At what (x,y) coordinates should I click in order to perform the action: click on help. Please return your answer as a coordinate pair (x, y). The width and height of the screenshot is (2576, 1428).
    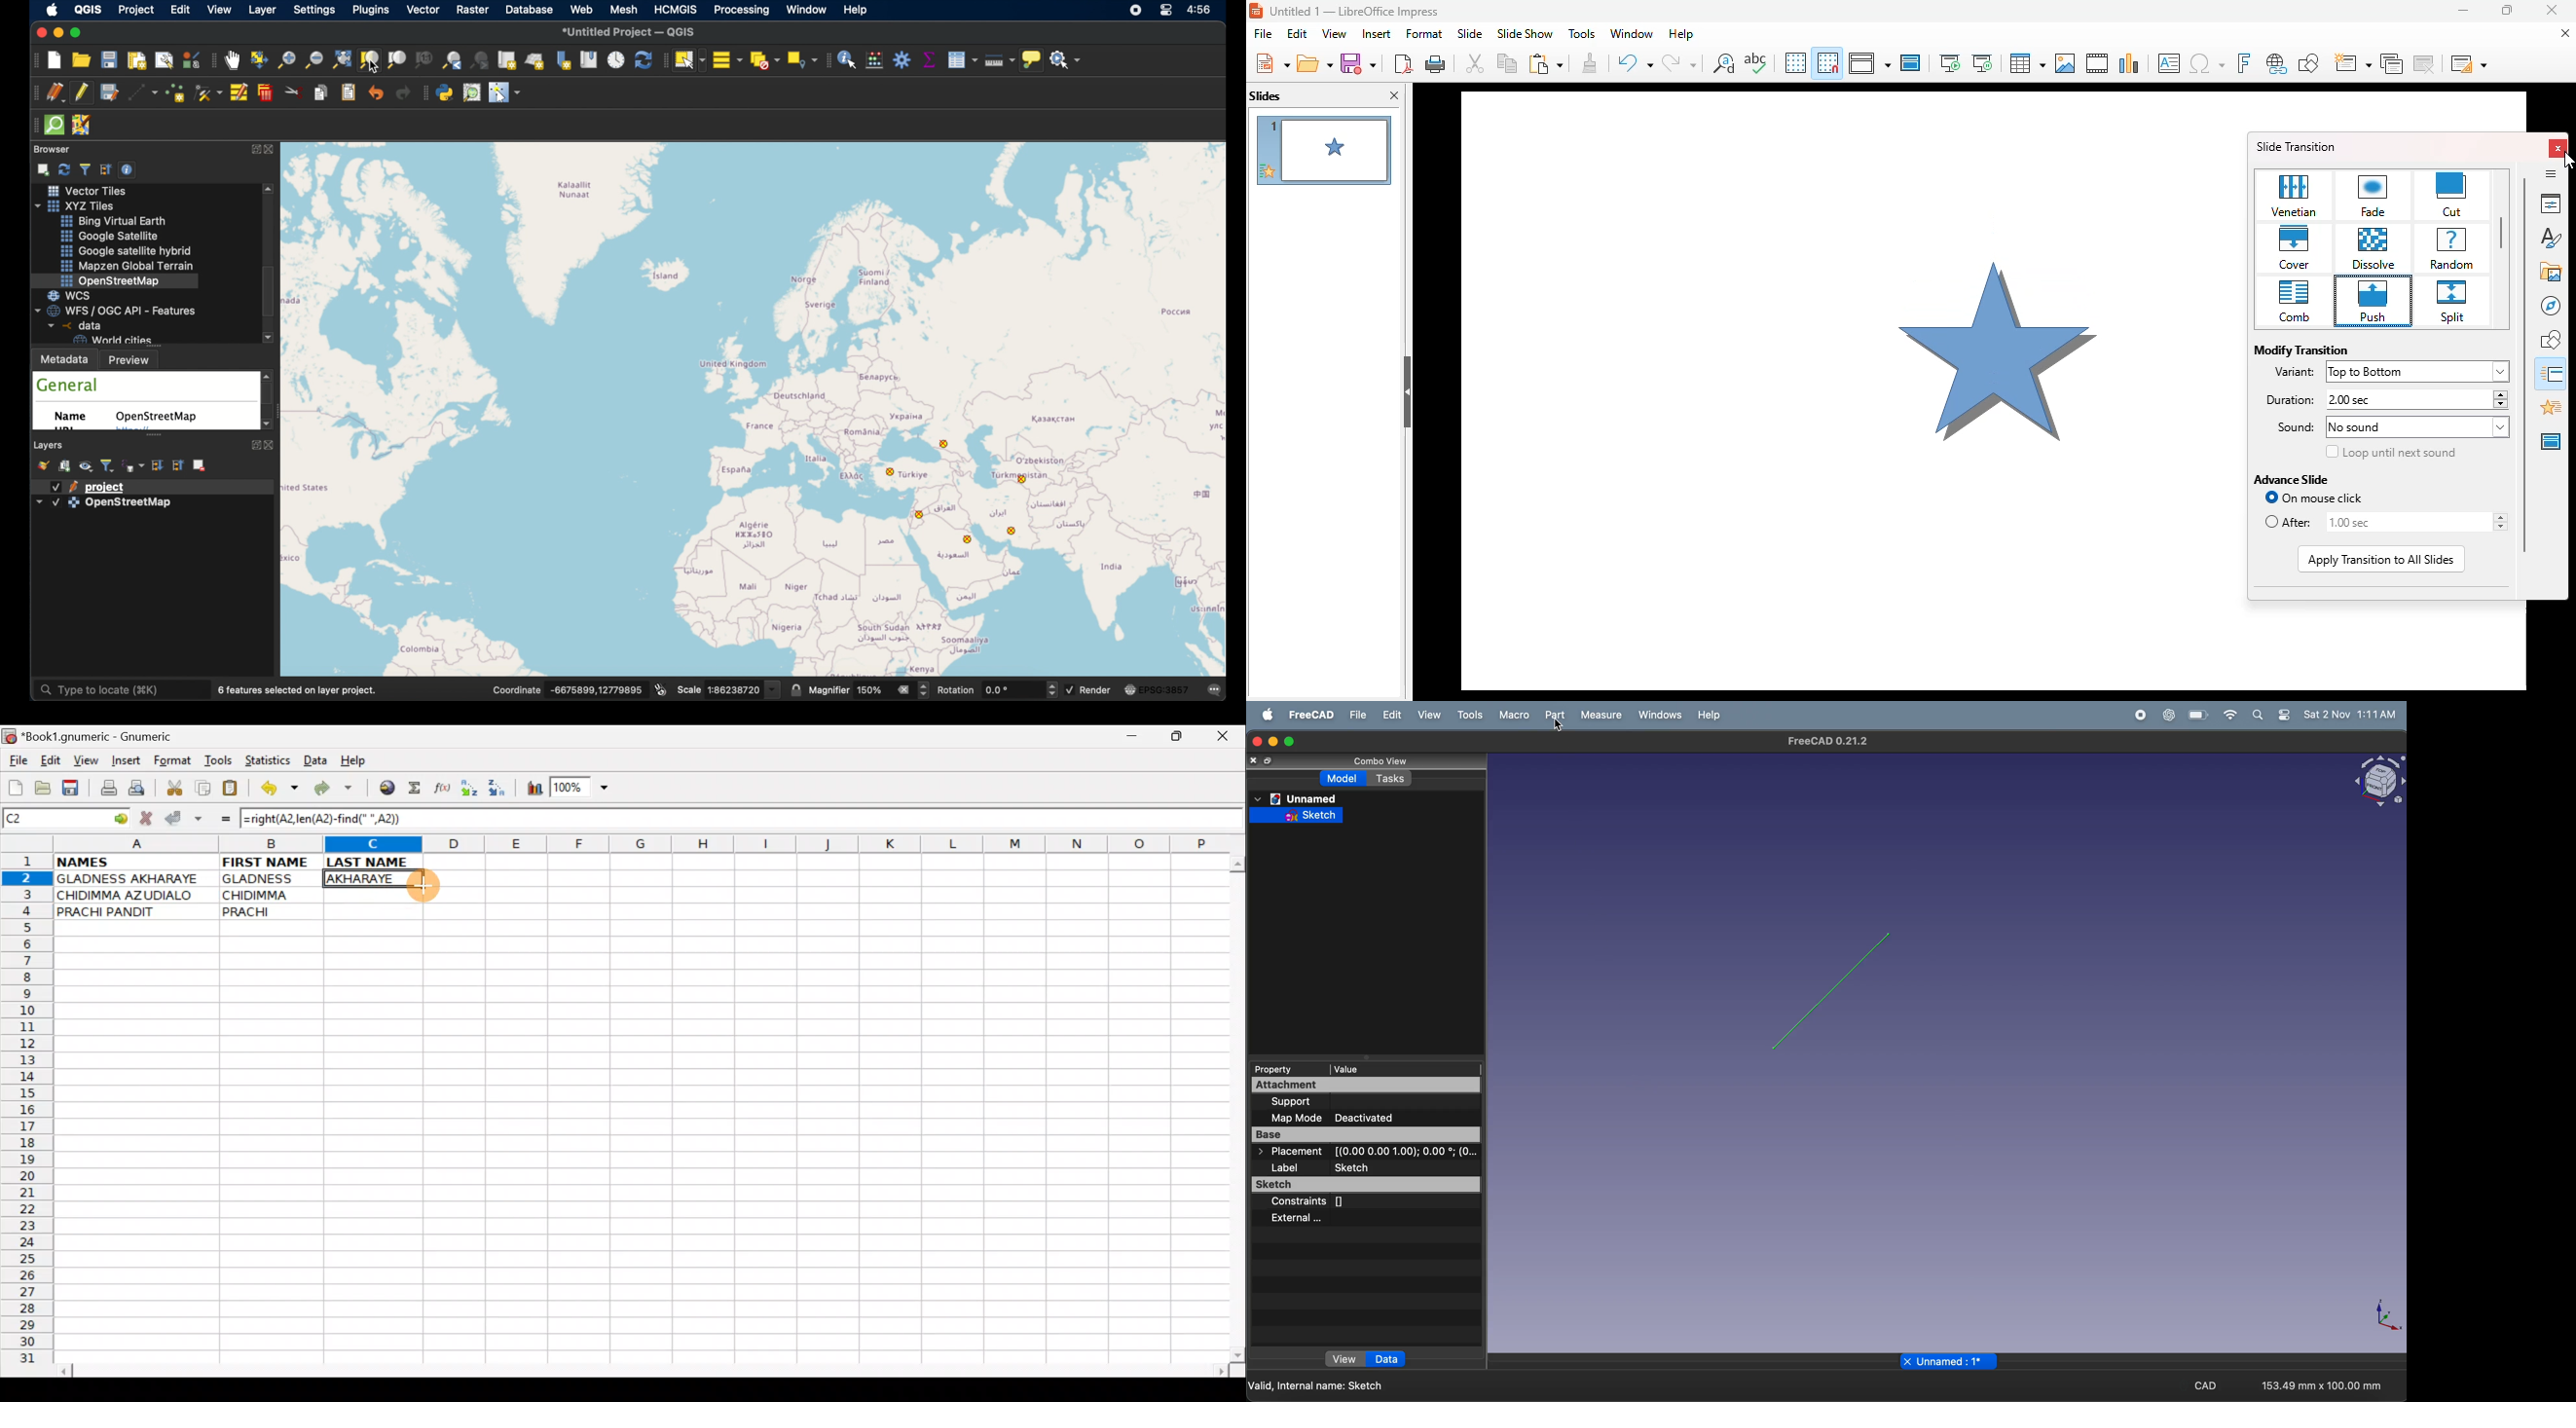
    Looking at the image, I should click on (1711, 715).